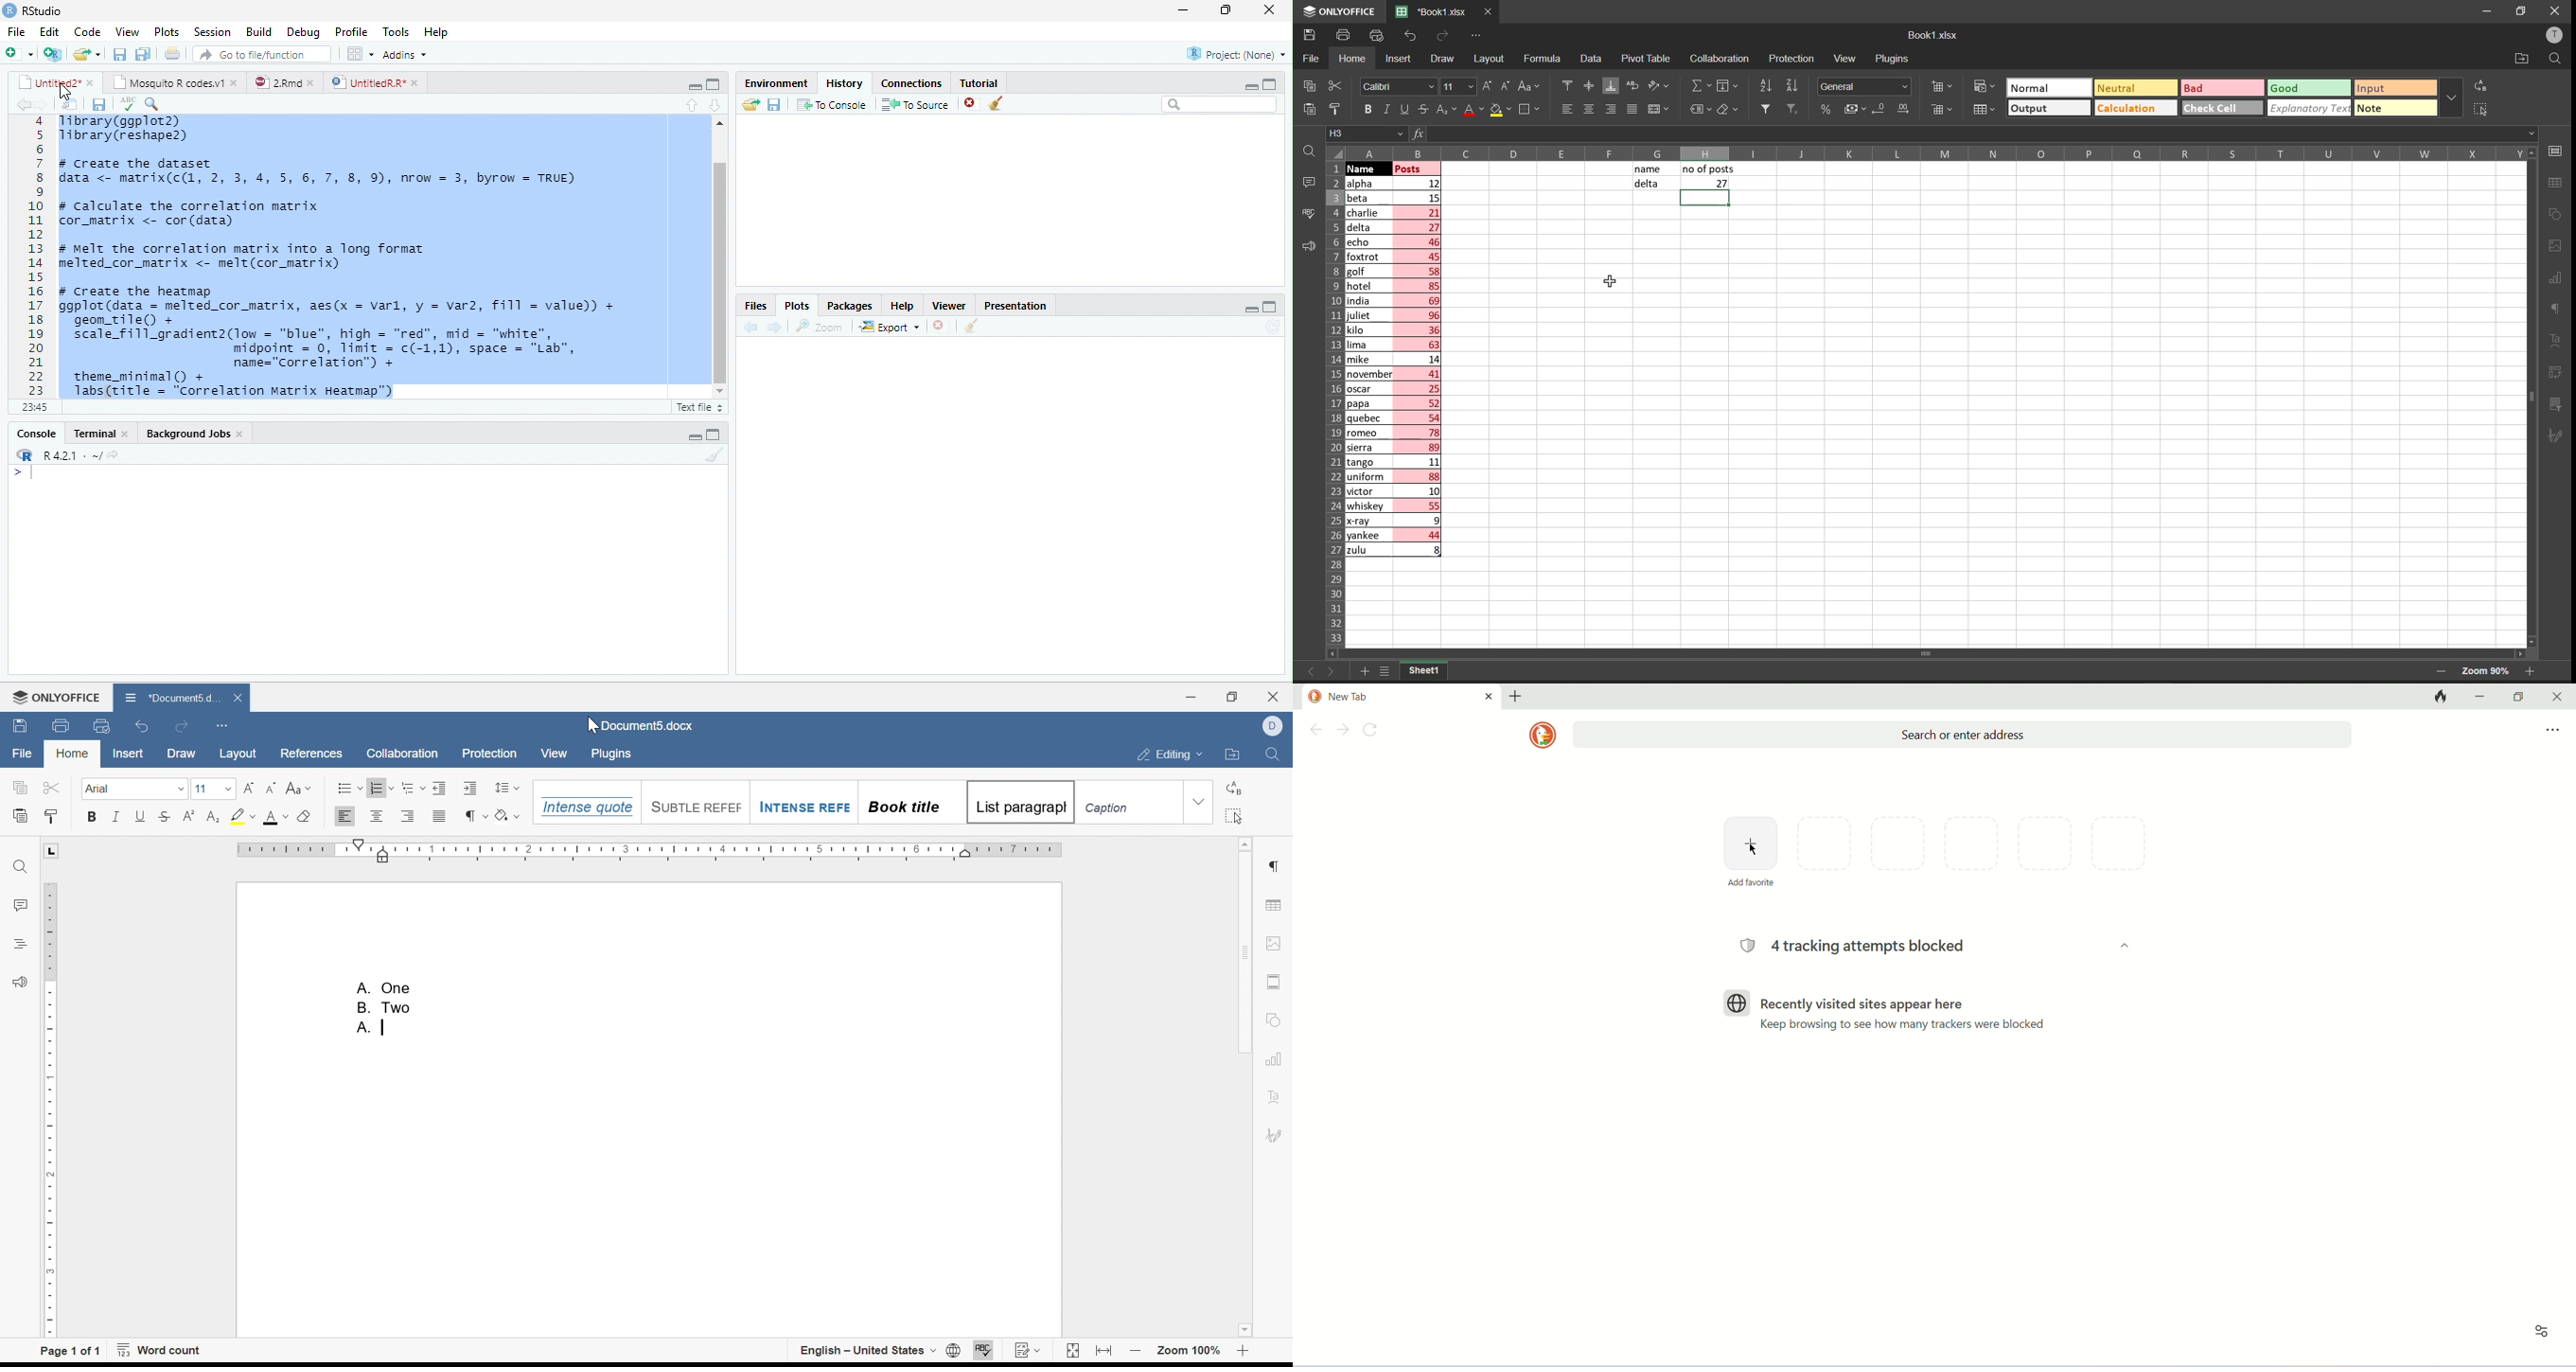 The image size is (2576, 1372). What do you see at coordinates (1226, 55) in the screenshot?
I see `project none` at bounding box center [1226, 55].